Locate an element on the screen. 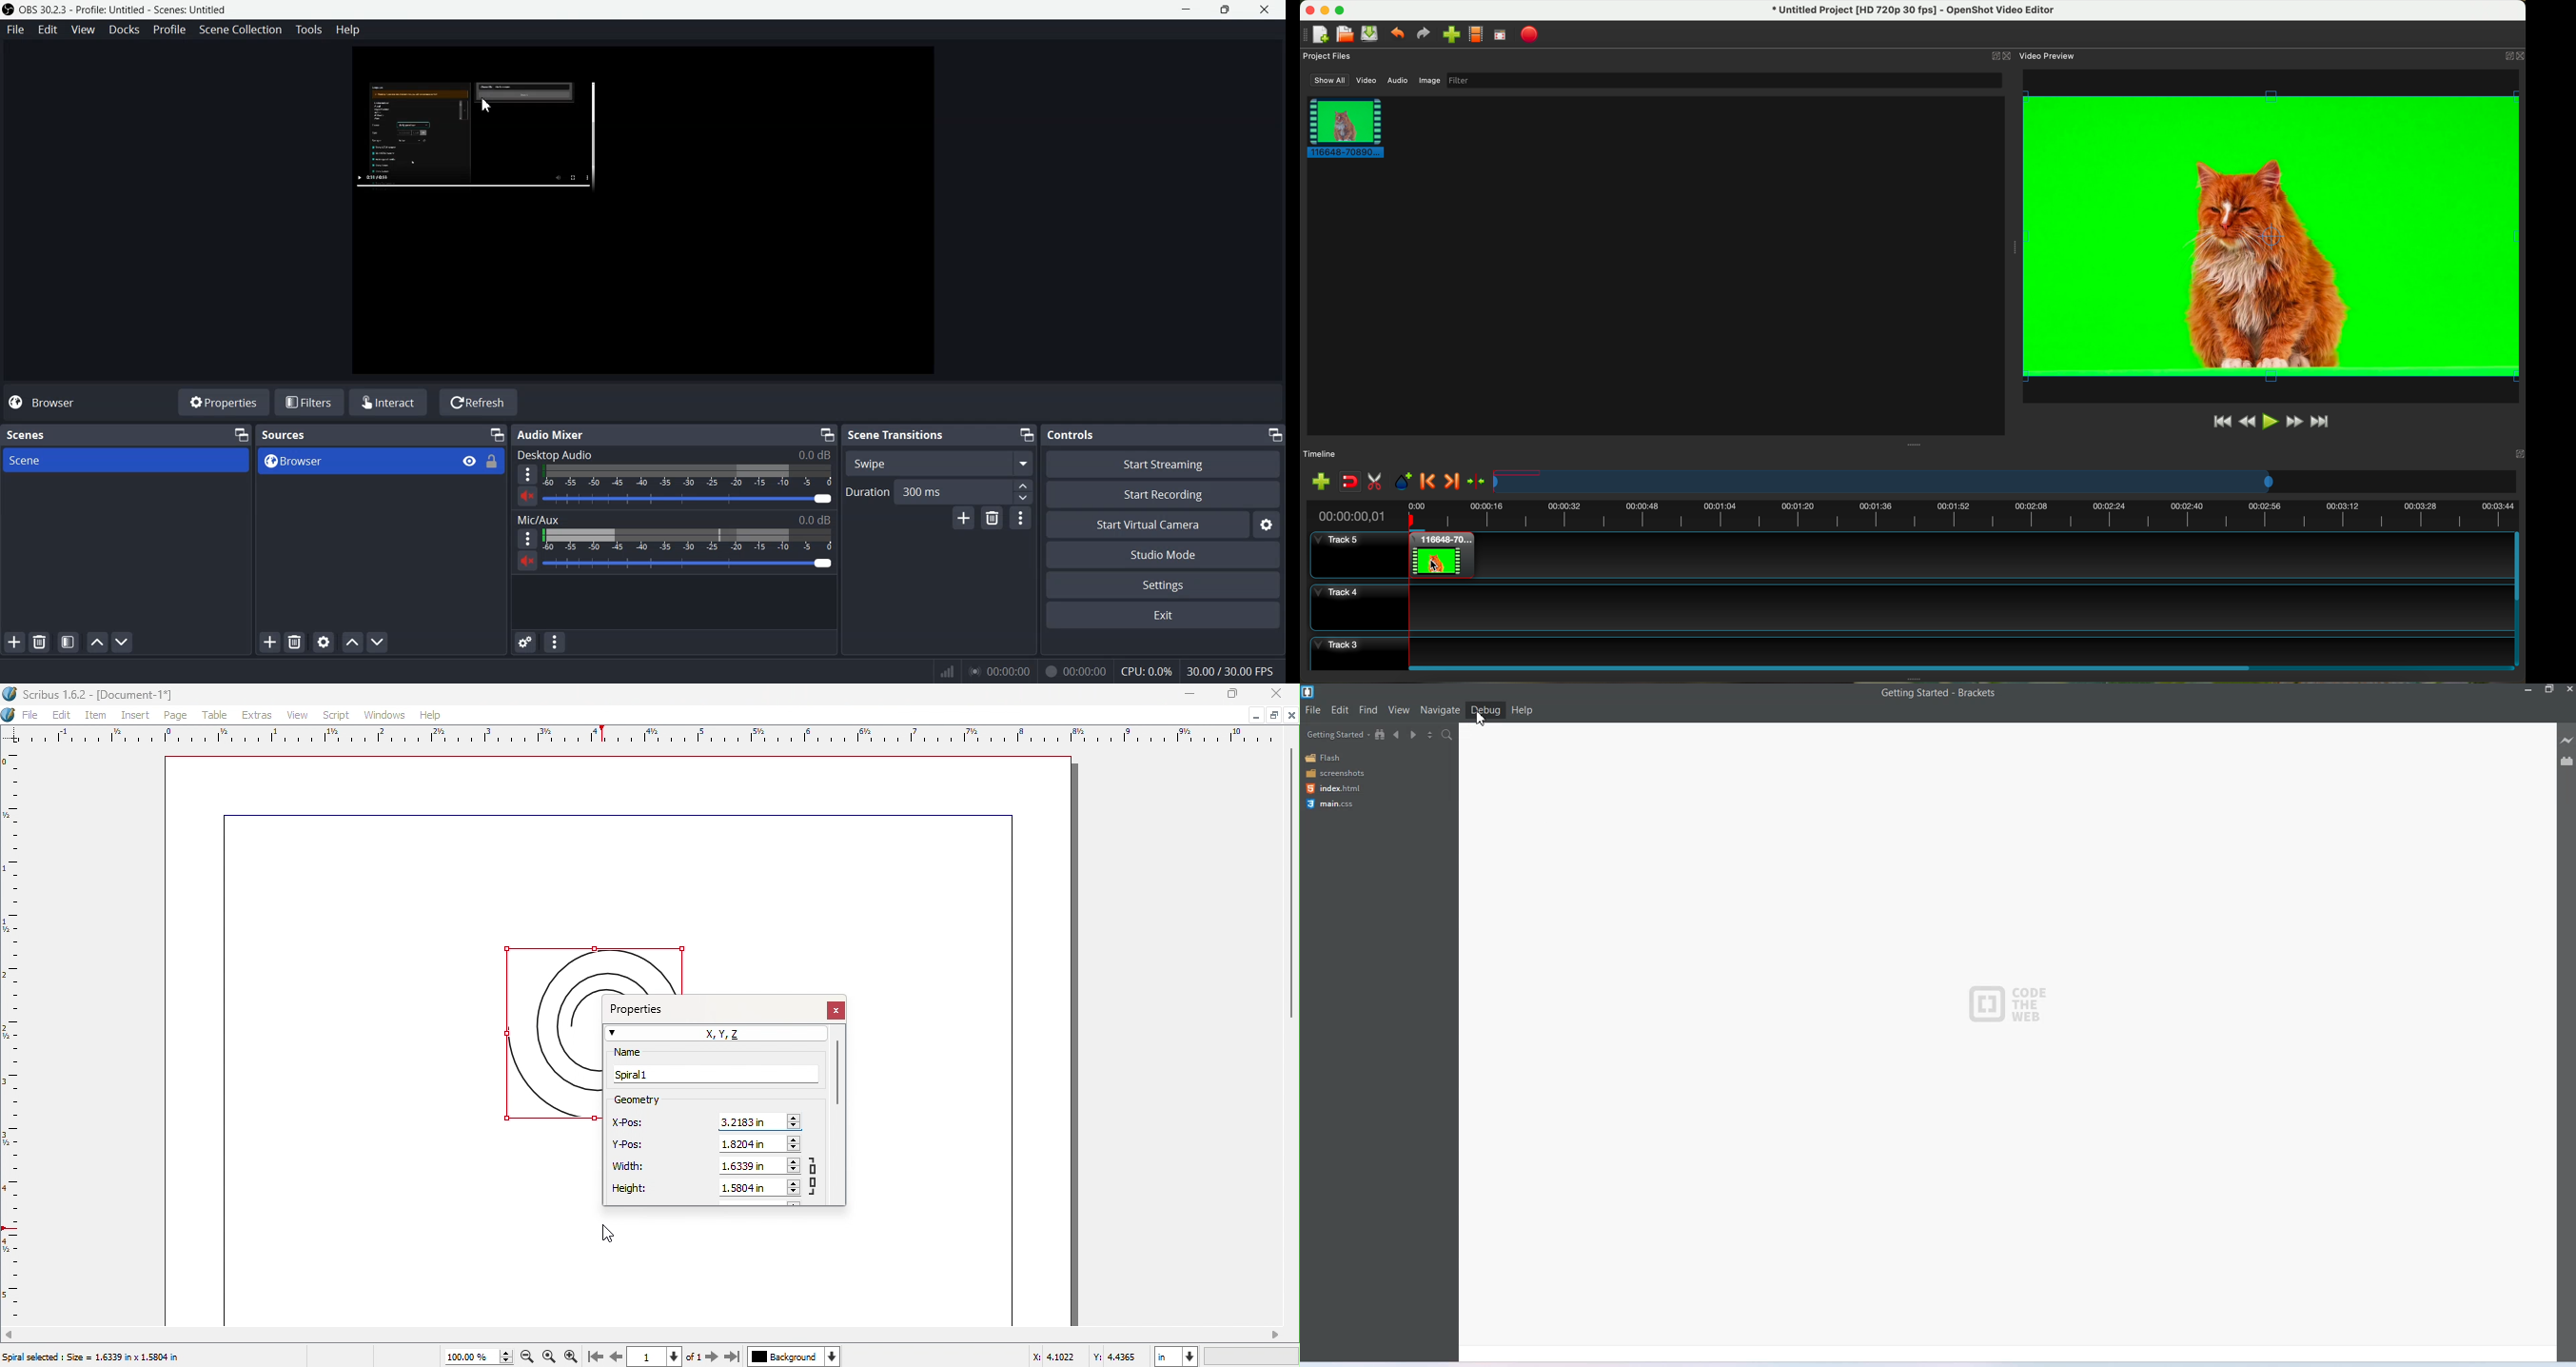 The image size is (2576, 1372). Height of current selection is located at coordinates (752, 1188).